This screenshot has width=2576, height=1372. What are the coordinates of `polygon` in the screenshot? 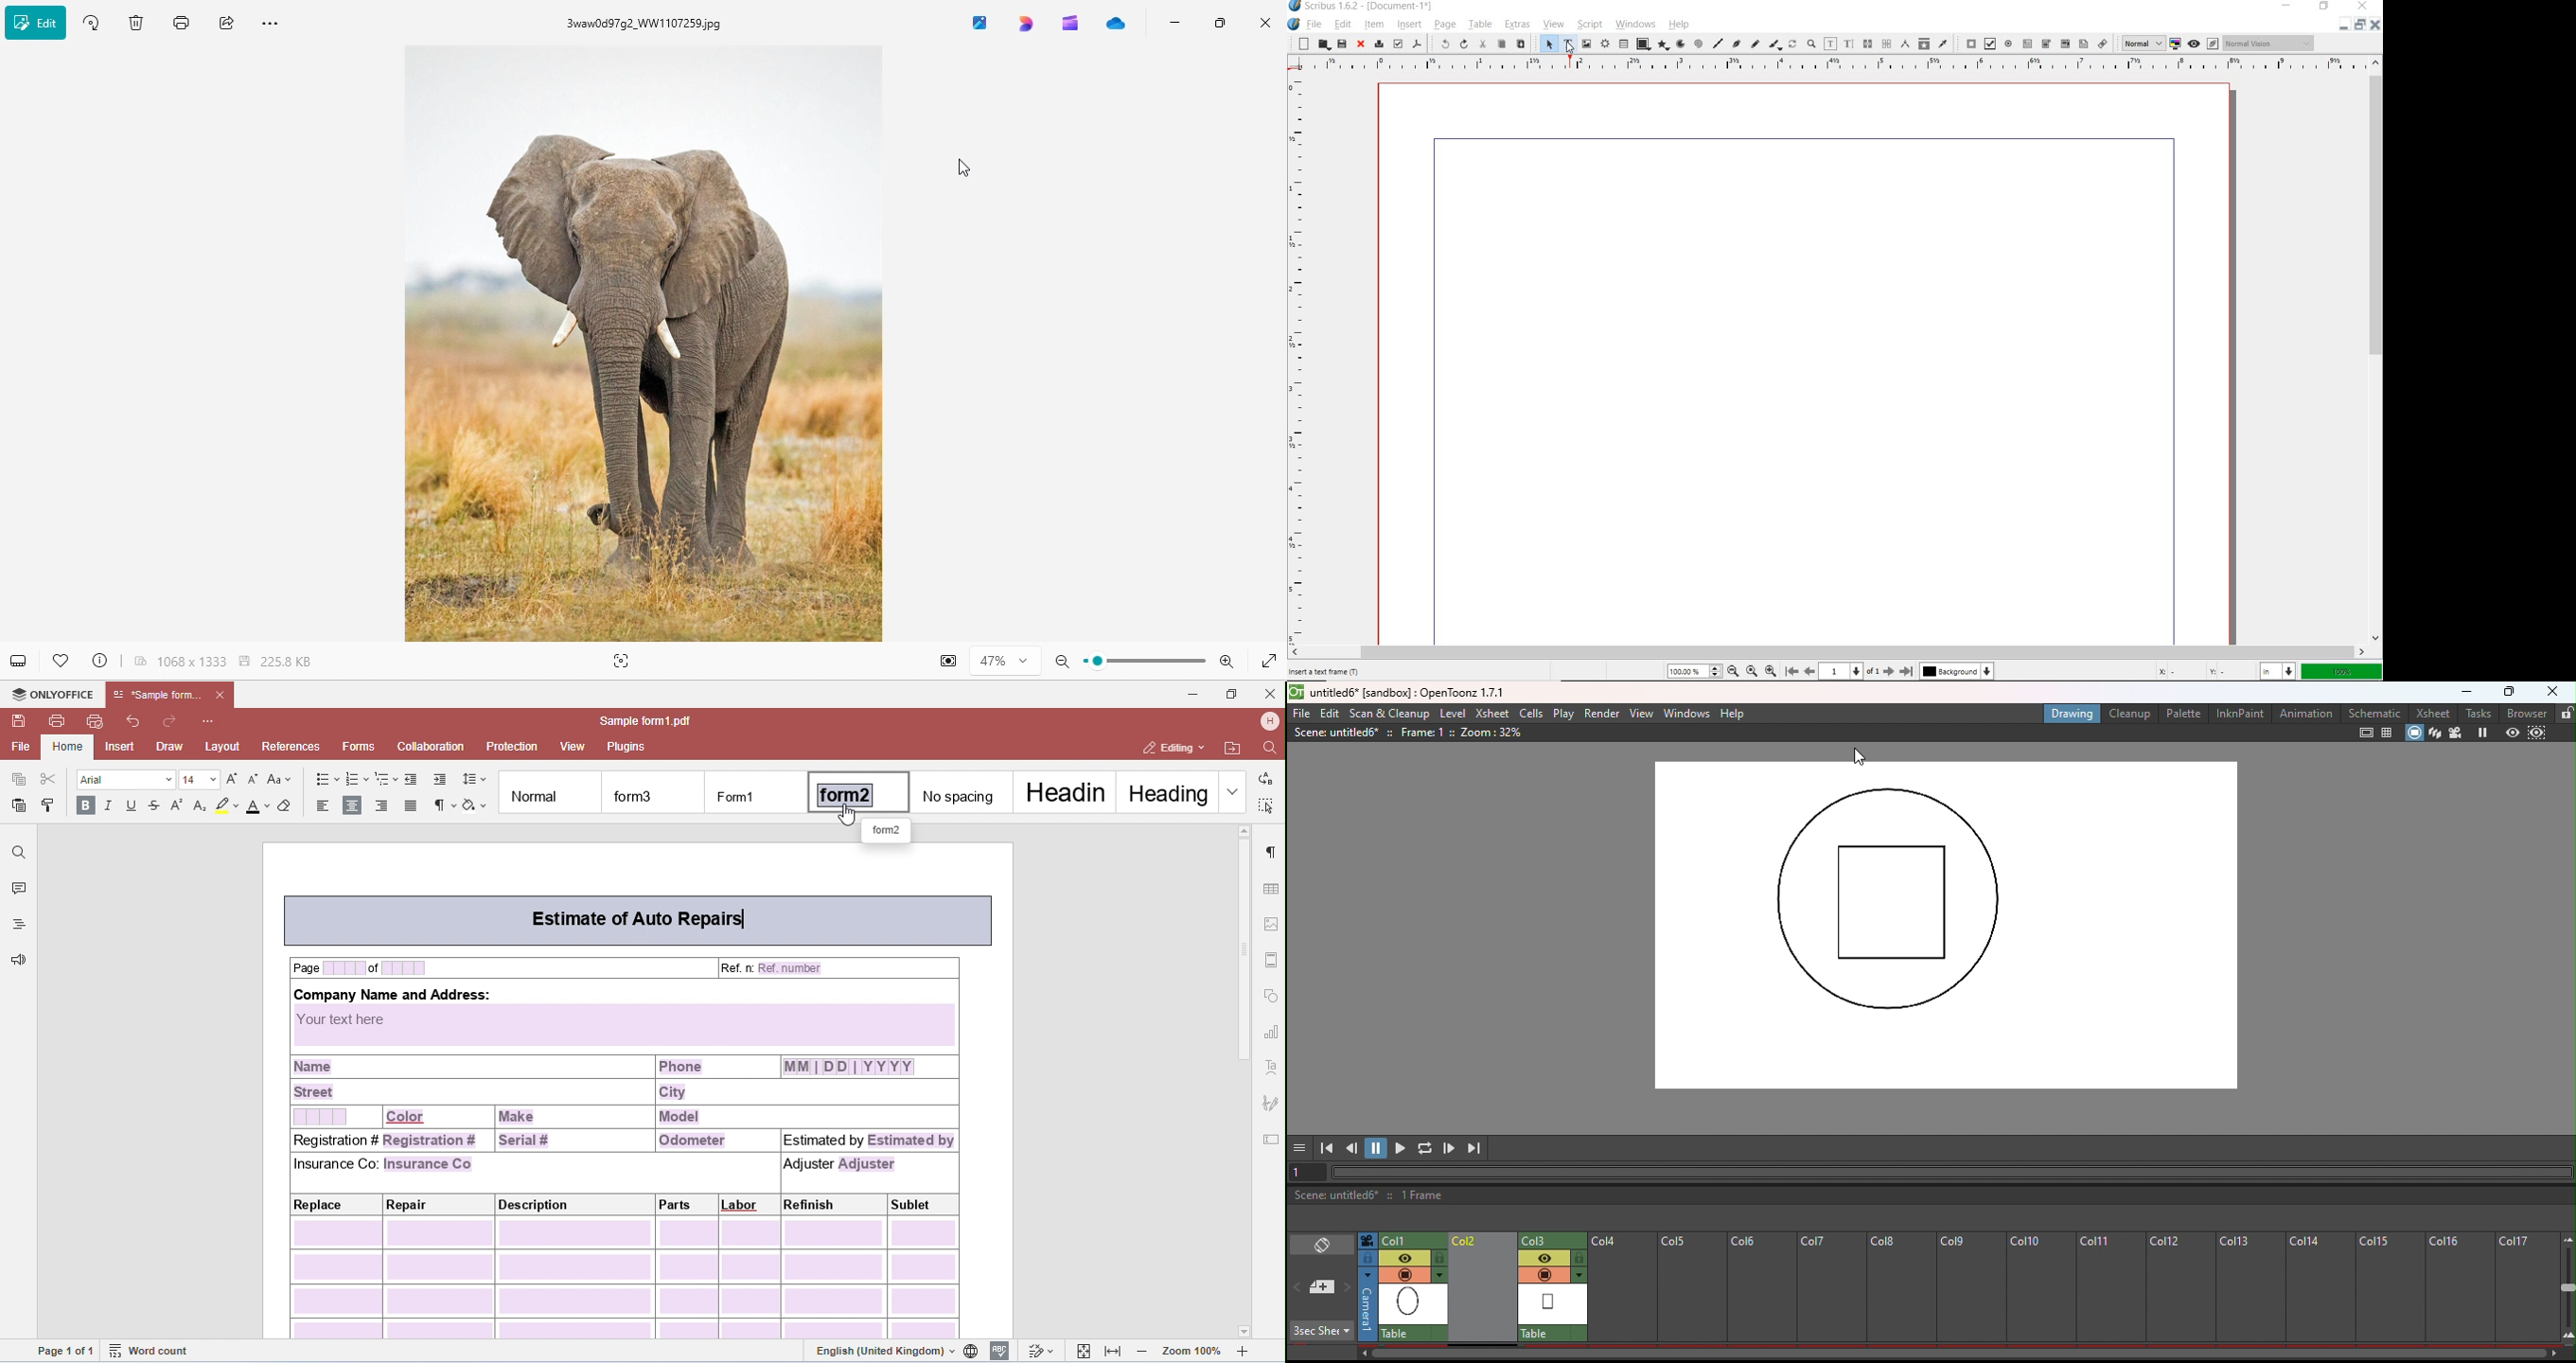 It's located at (1664, 46).